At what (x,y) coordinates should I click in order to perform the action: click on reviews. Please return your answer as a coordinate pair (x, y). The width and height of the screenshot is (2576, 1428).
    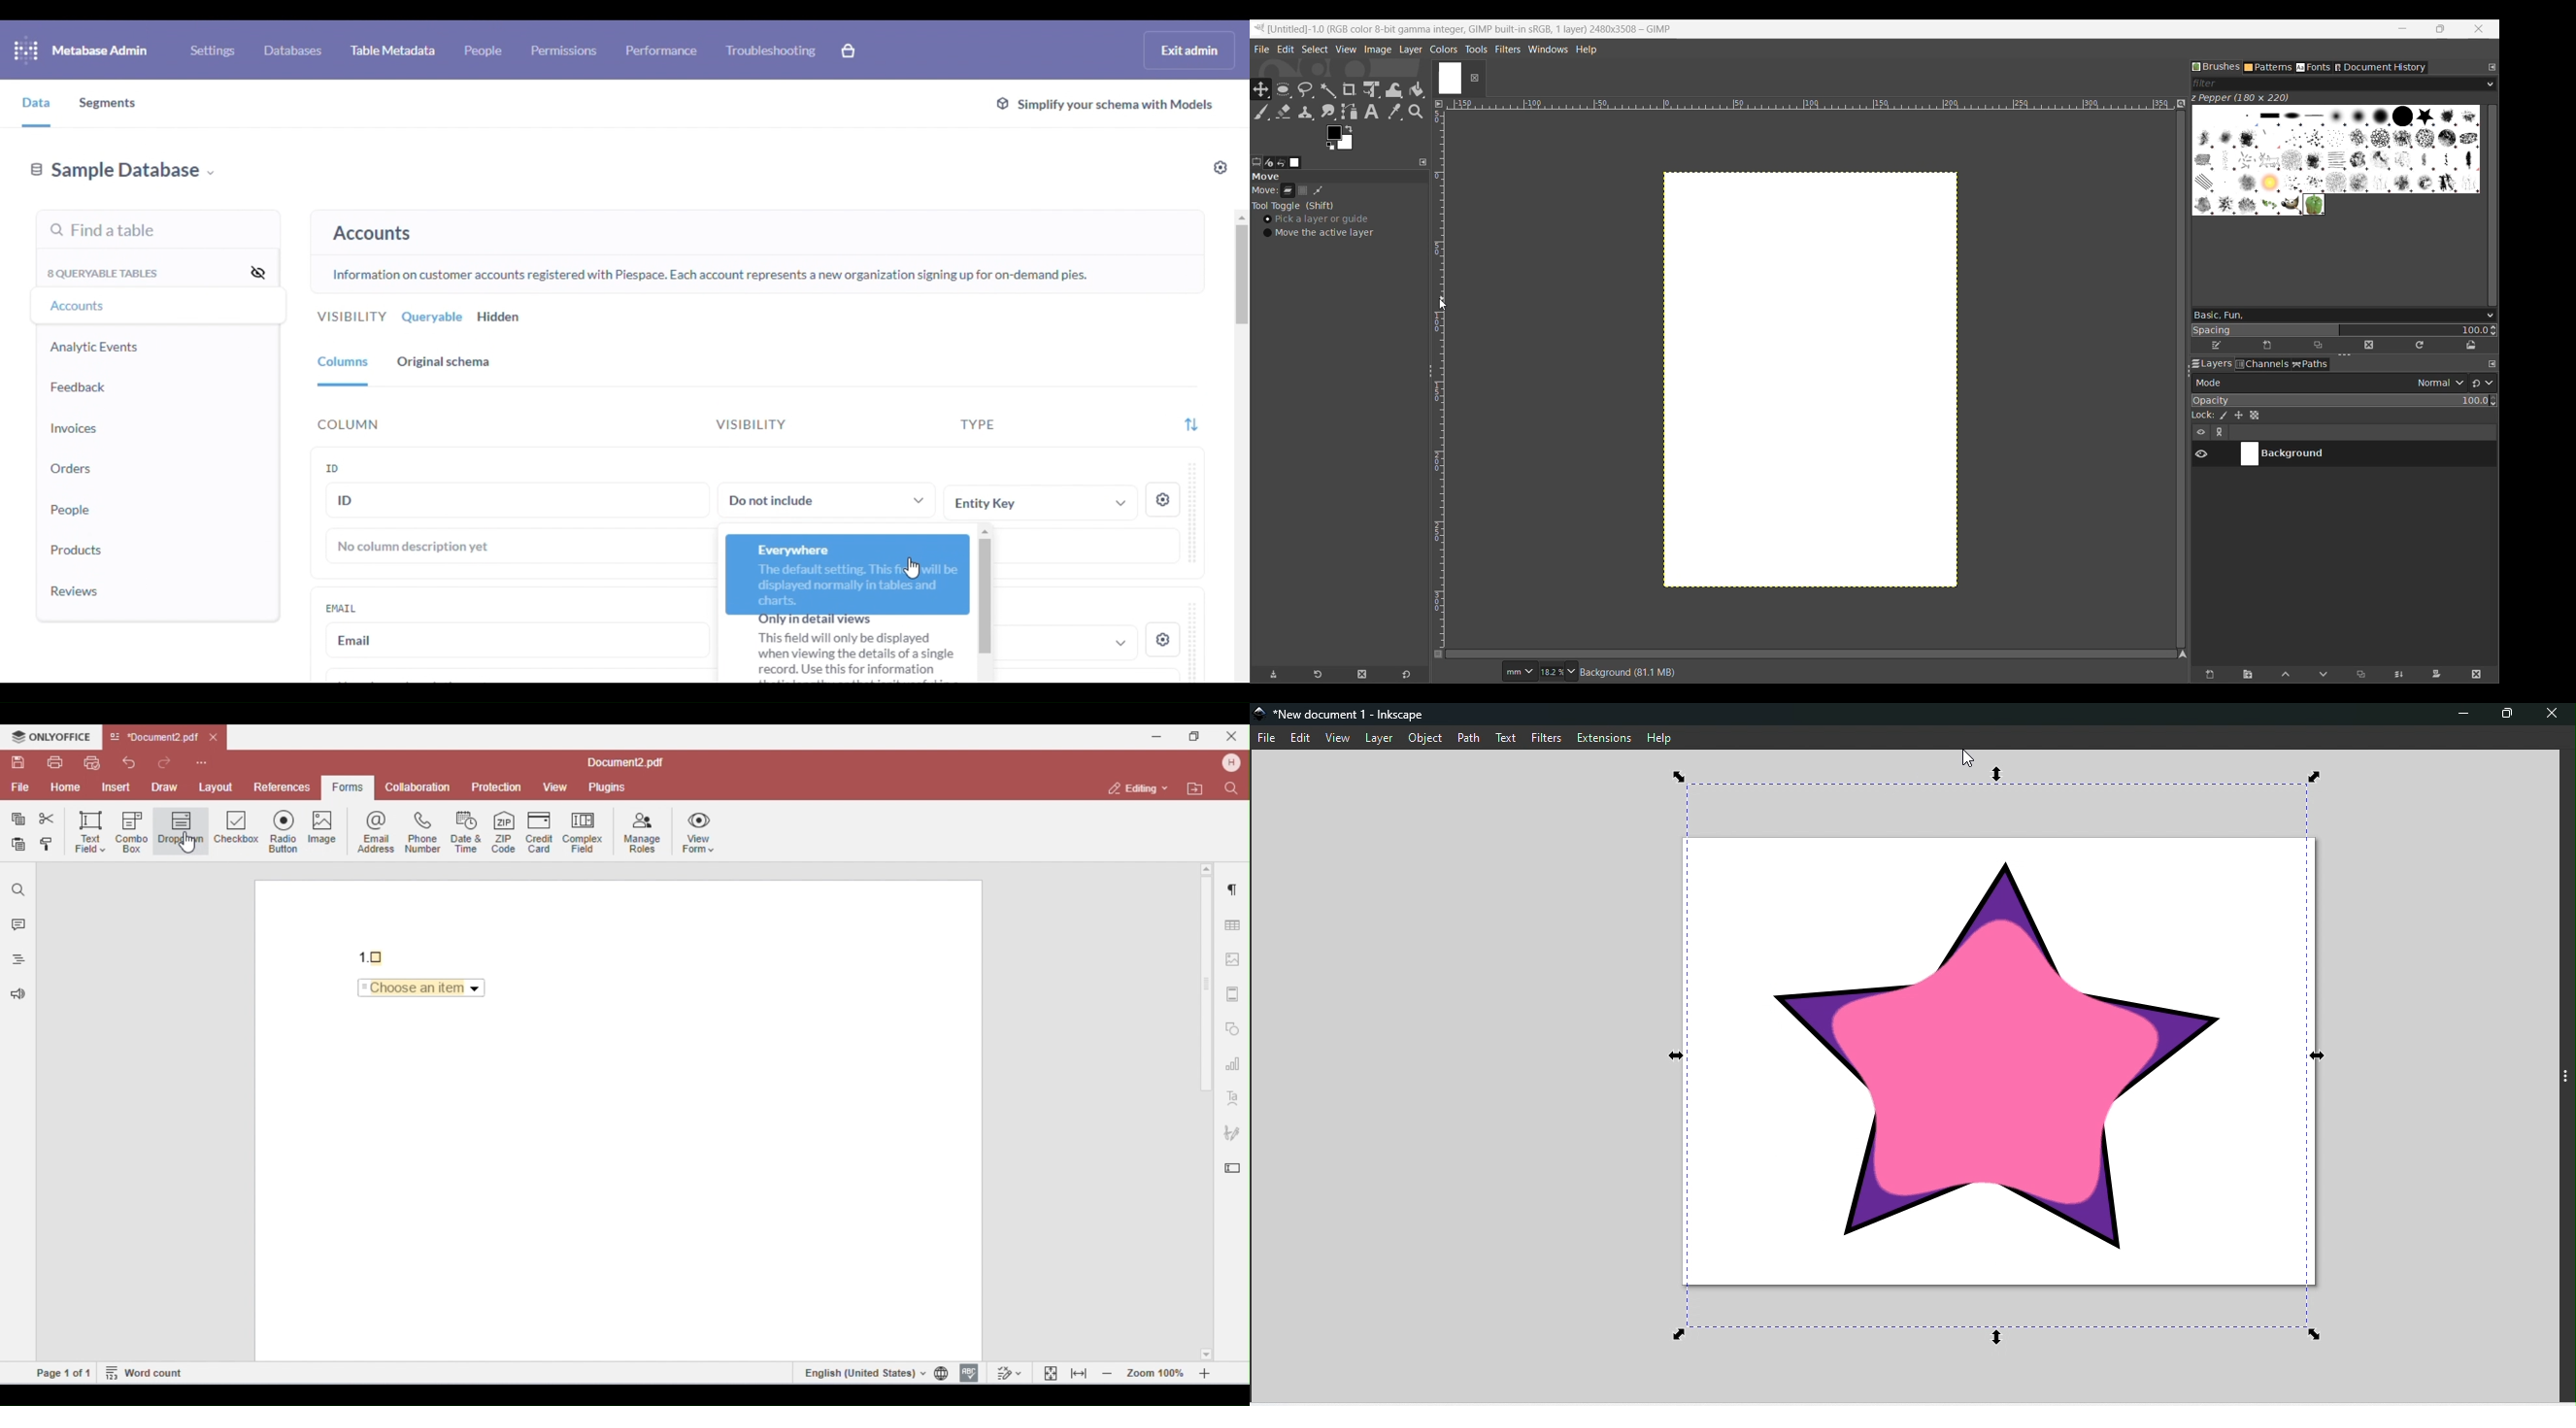
    Looking at the image, I should click on (75, 591).